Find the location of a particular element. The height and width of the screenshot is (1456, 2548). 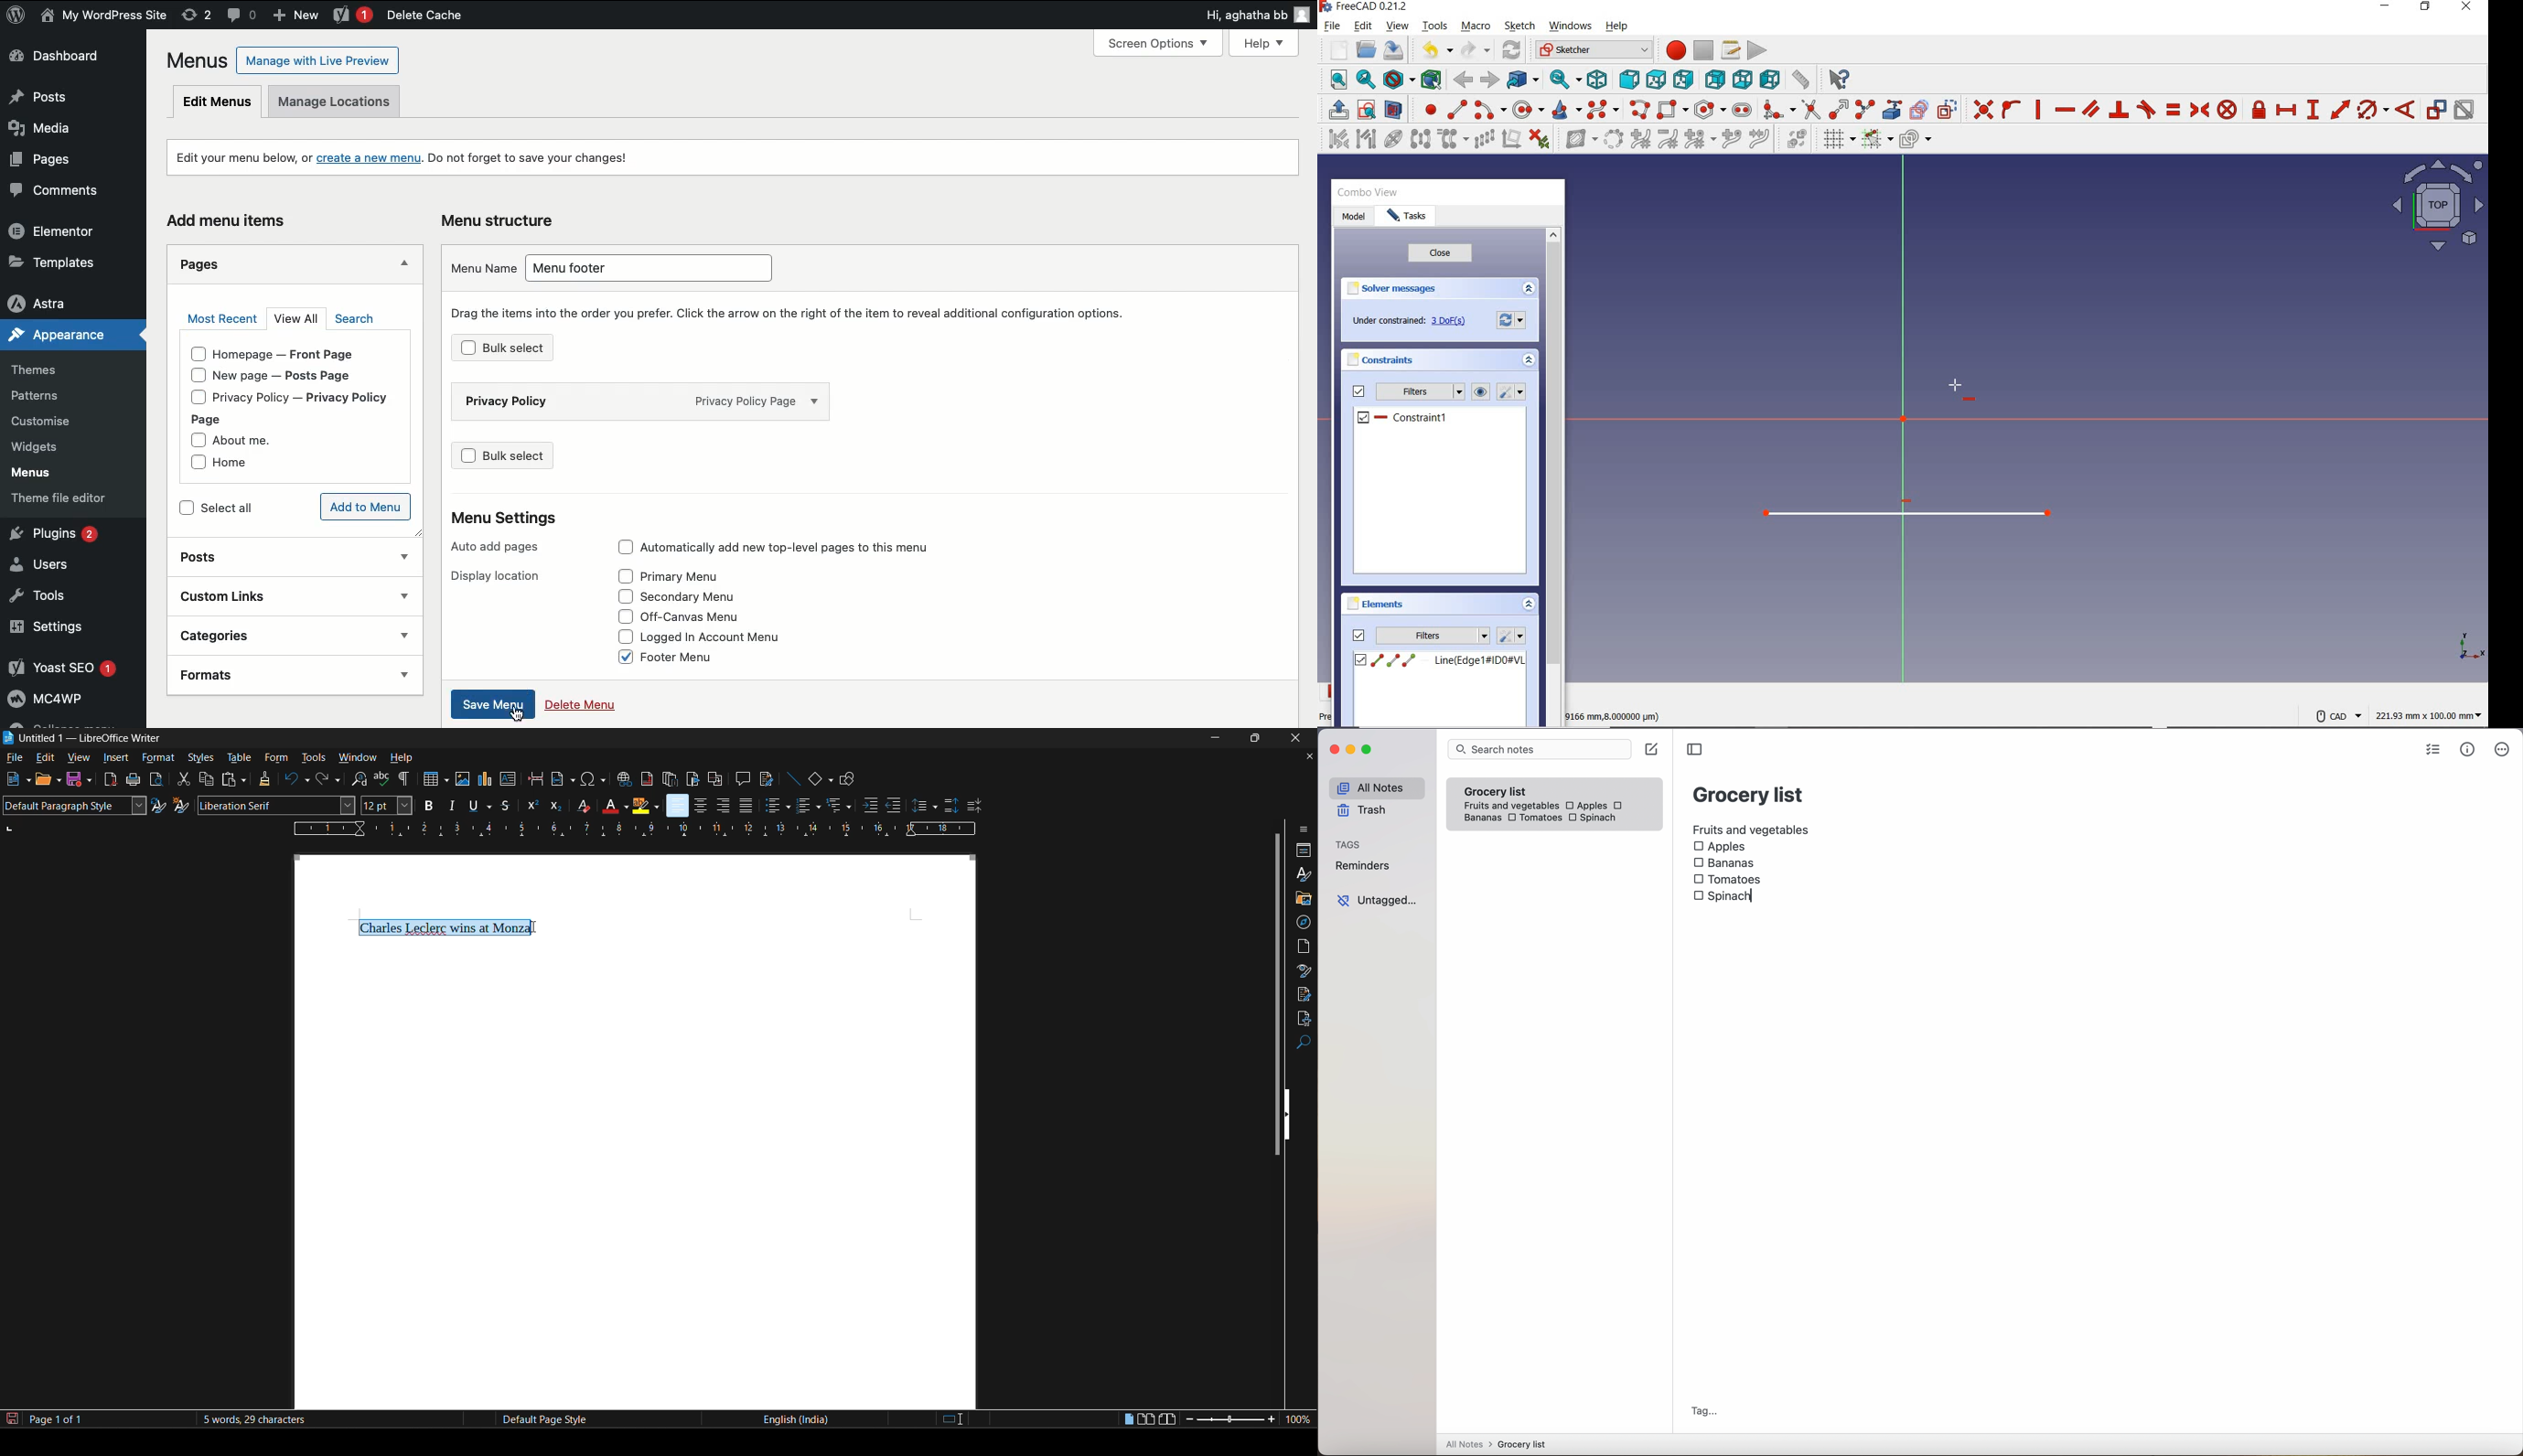

MINIMIZE is located at coordinates (2389, 7).